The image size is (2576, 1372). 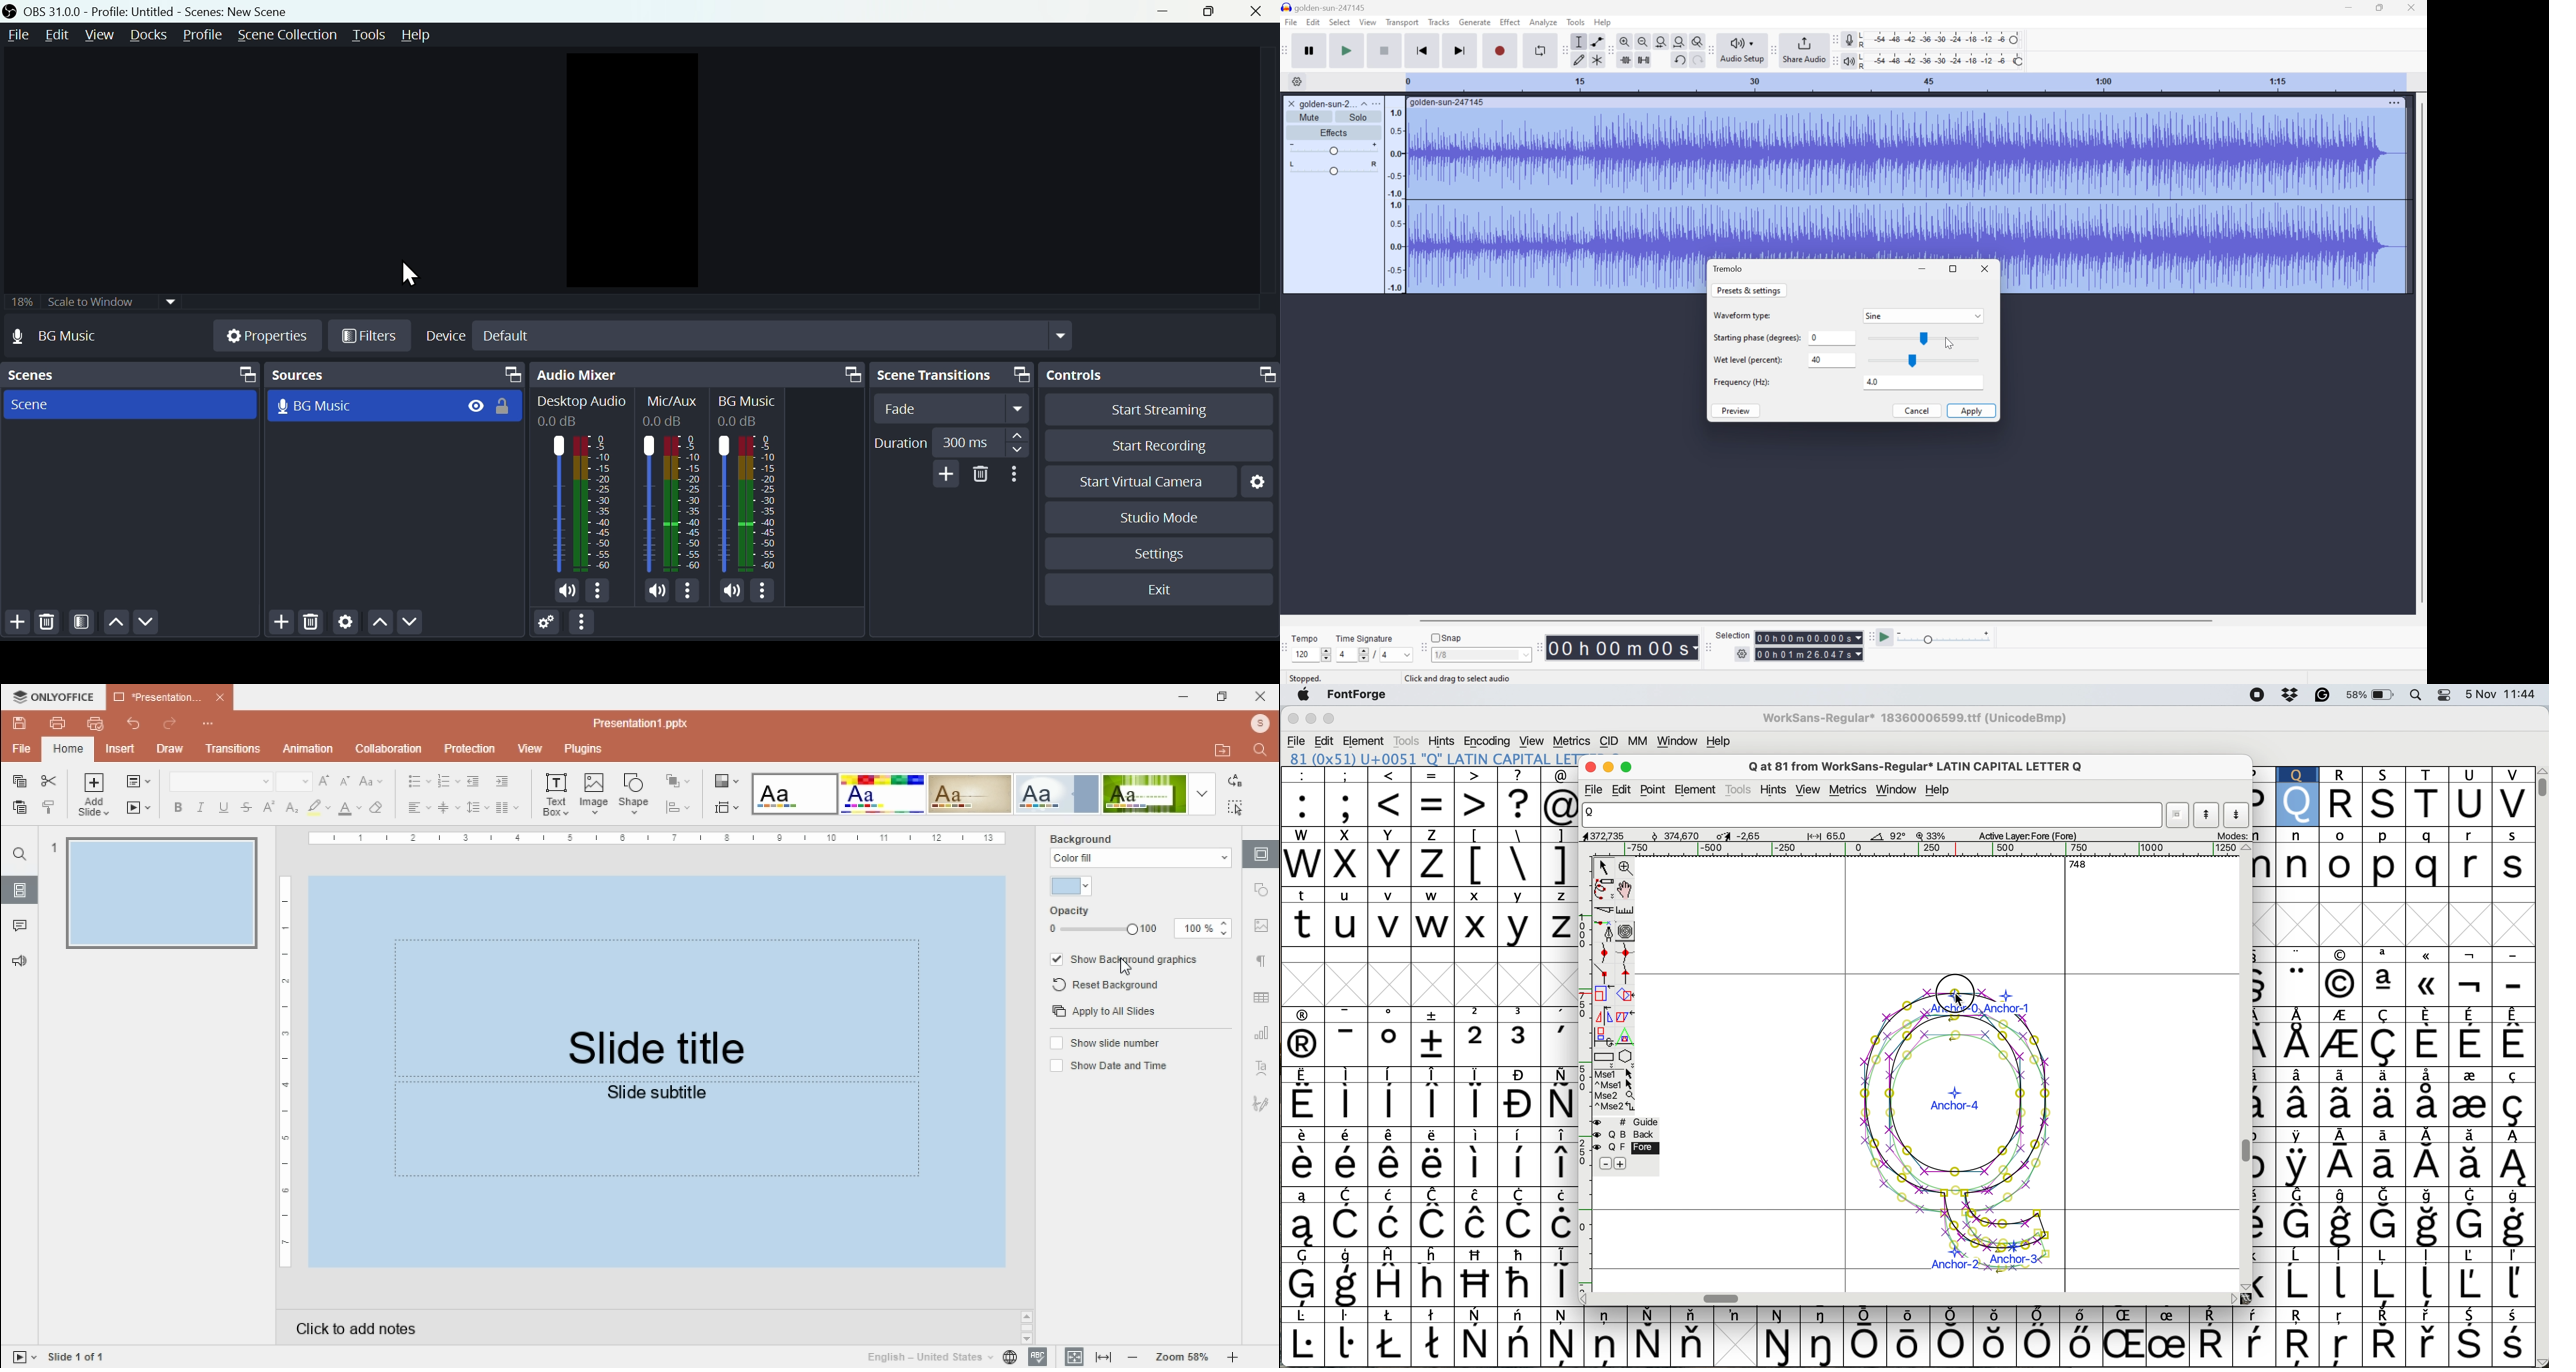 What do you see at coordinates (1923, 360) in the screenshot?
I see `Slider` at bounding box center [1923, 360].